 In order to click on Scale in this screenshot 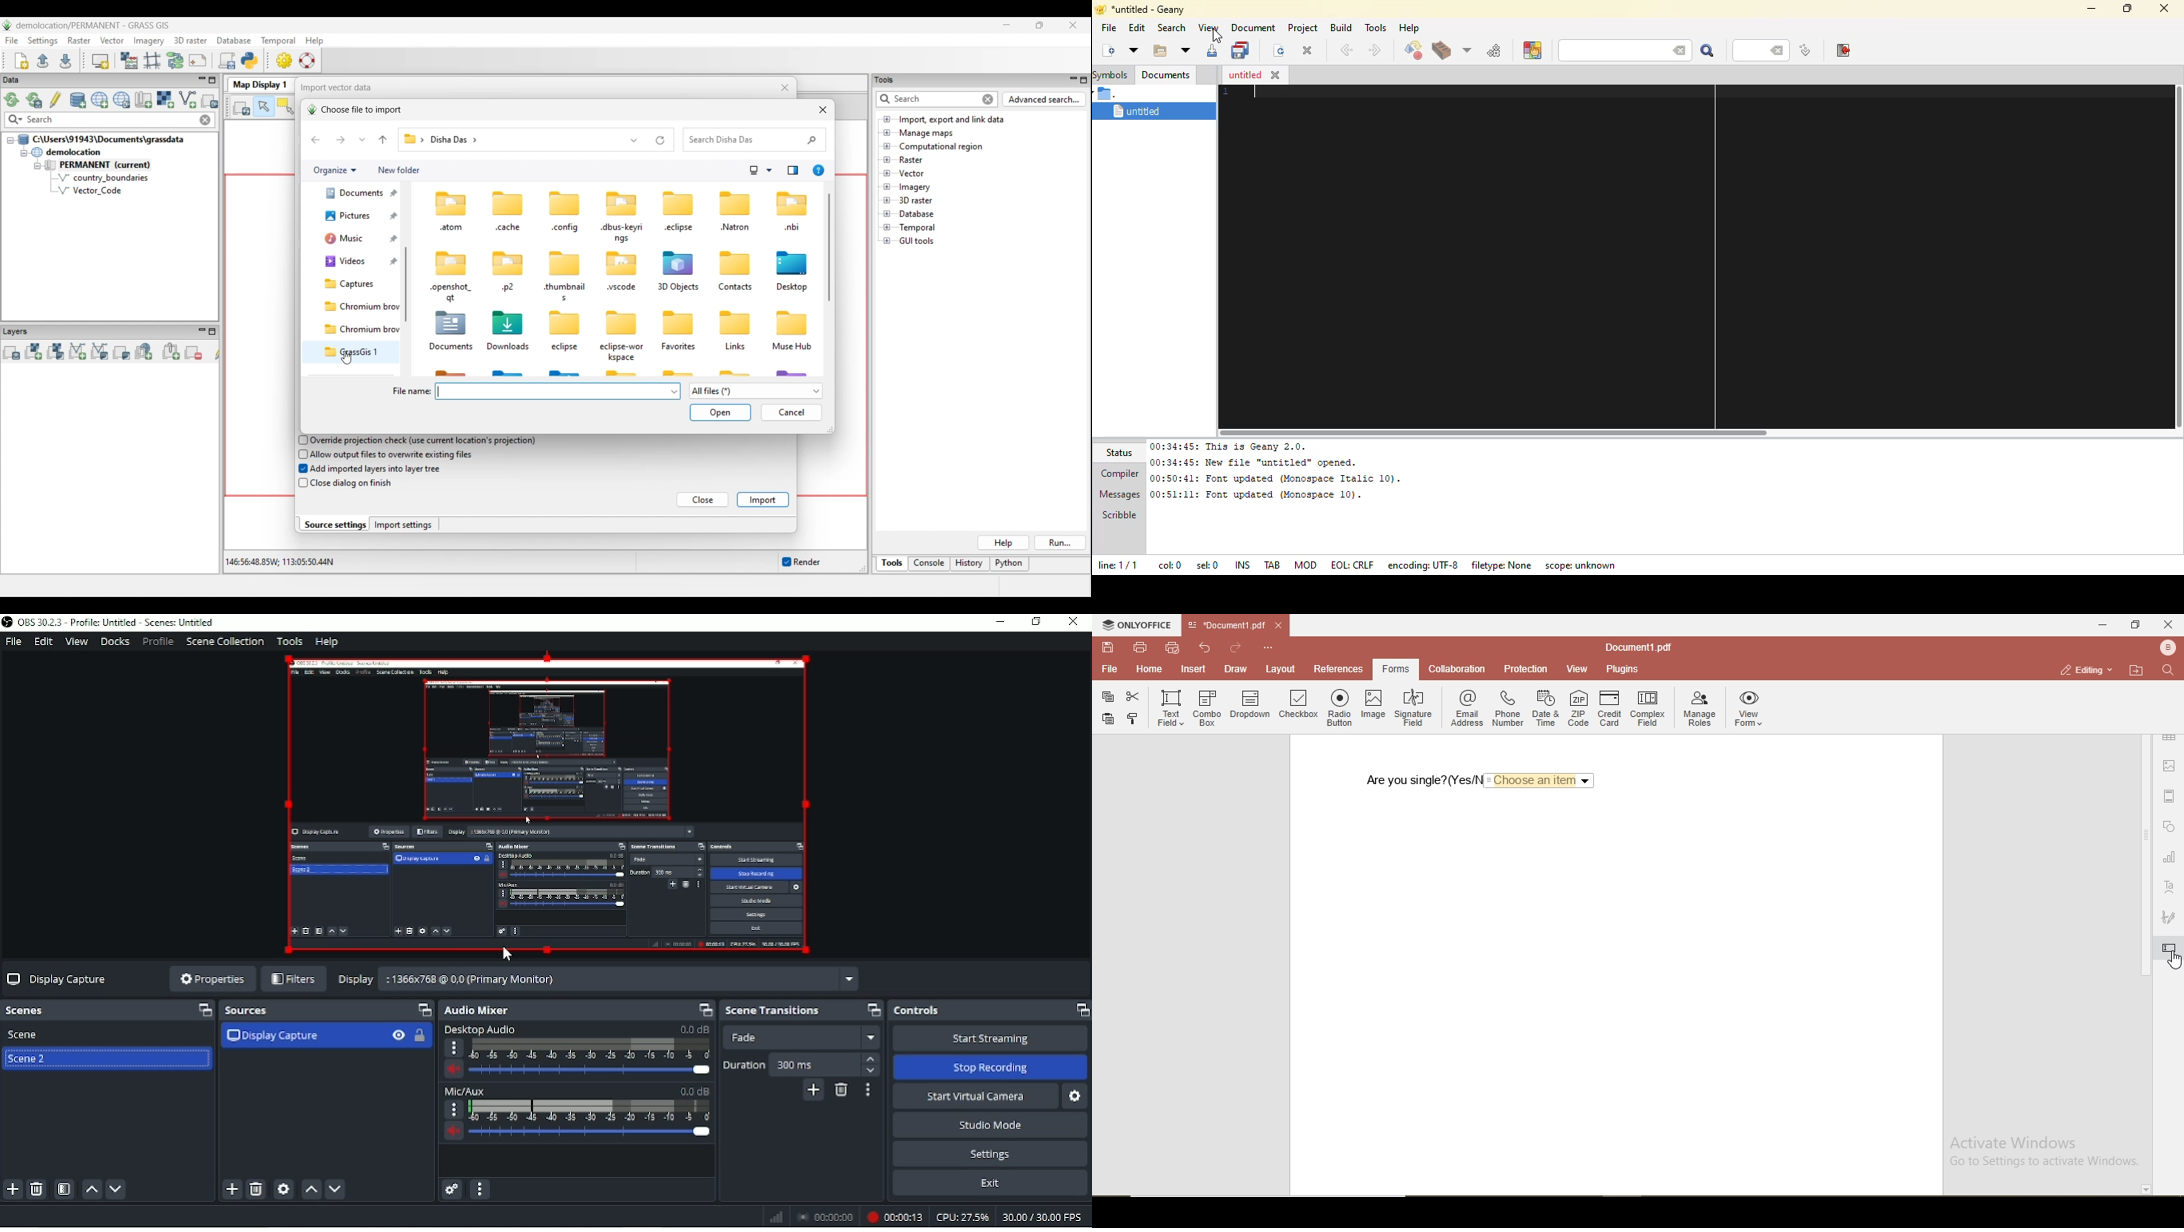, I will do `click(591, 1048)`.